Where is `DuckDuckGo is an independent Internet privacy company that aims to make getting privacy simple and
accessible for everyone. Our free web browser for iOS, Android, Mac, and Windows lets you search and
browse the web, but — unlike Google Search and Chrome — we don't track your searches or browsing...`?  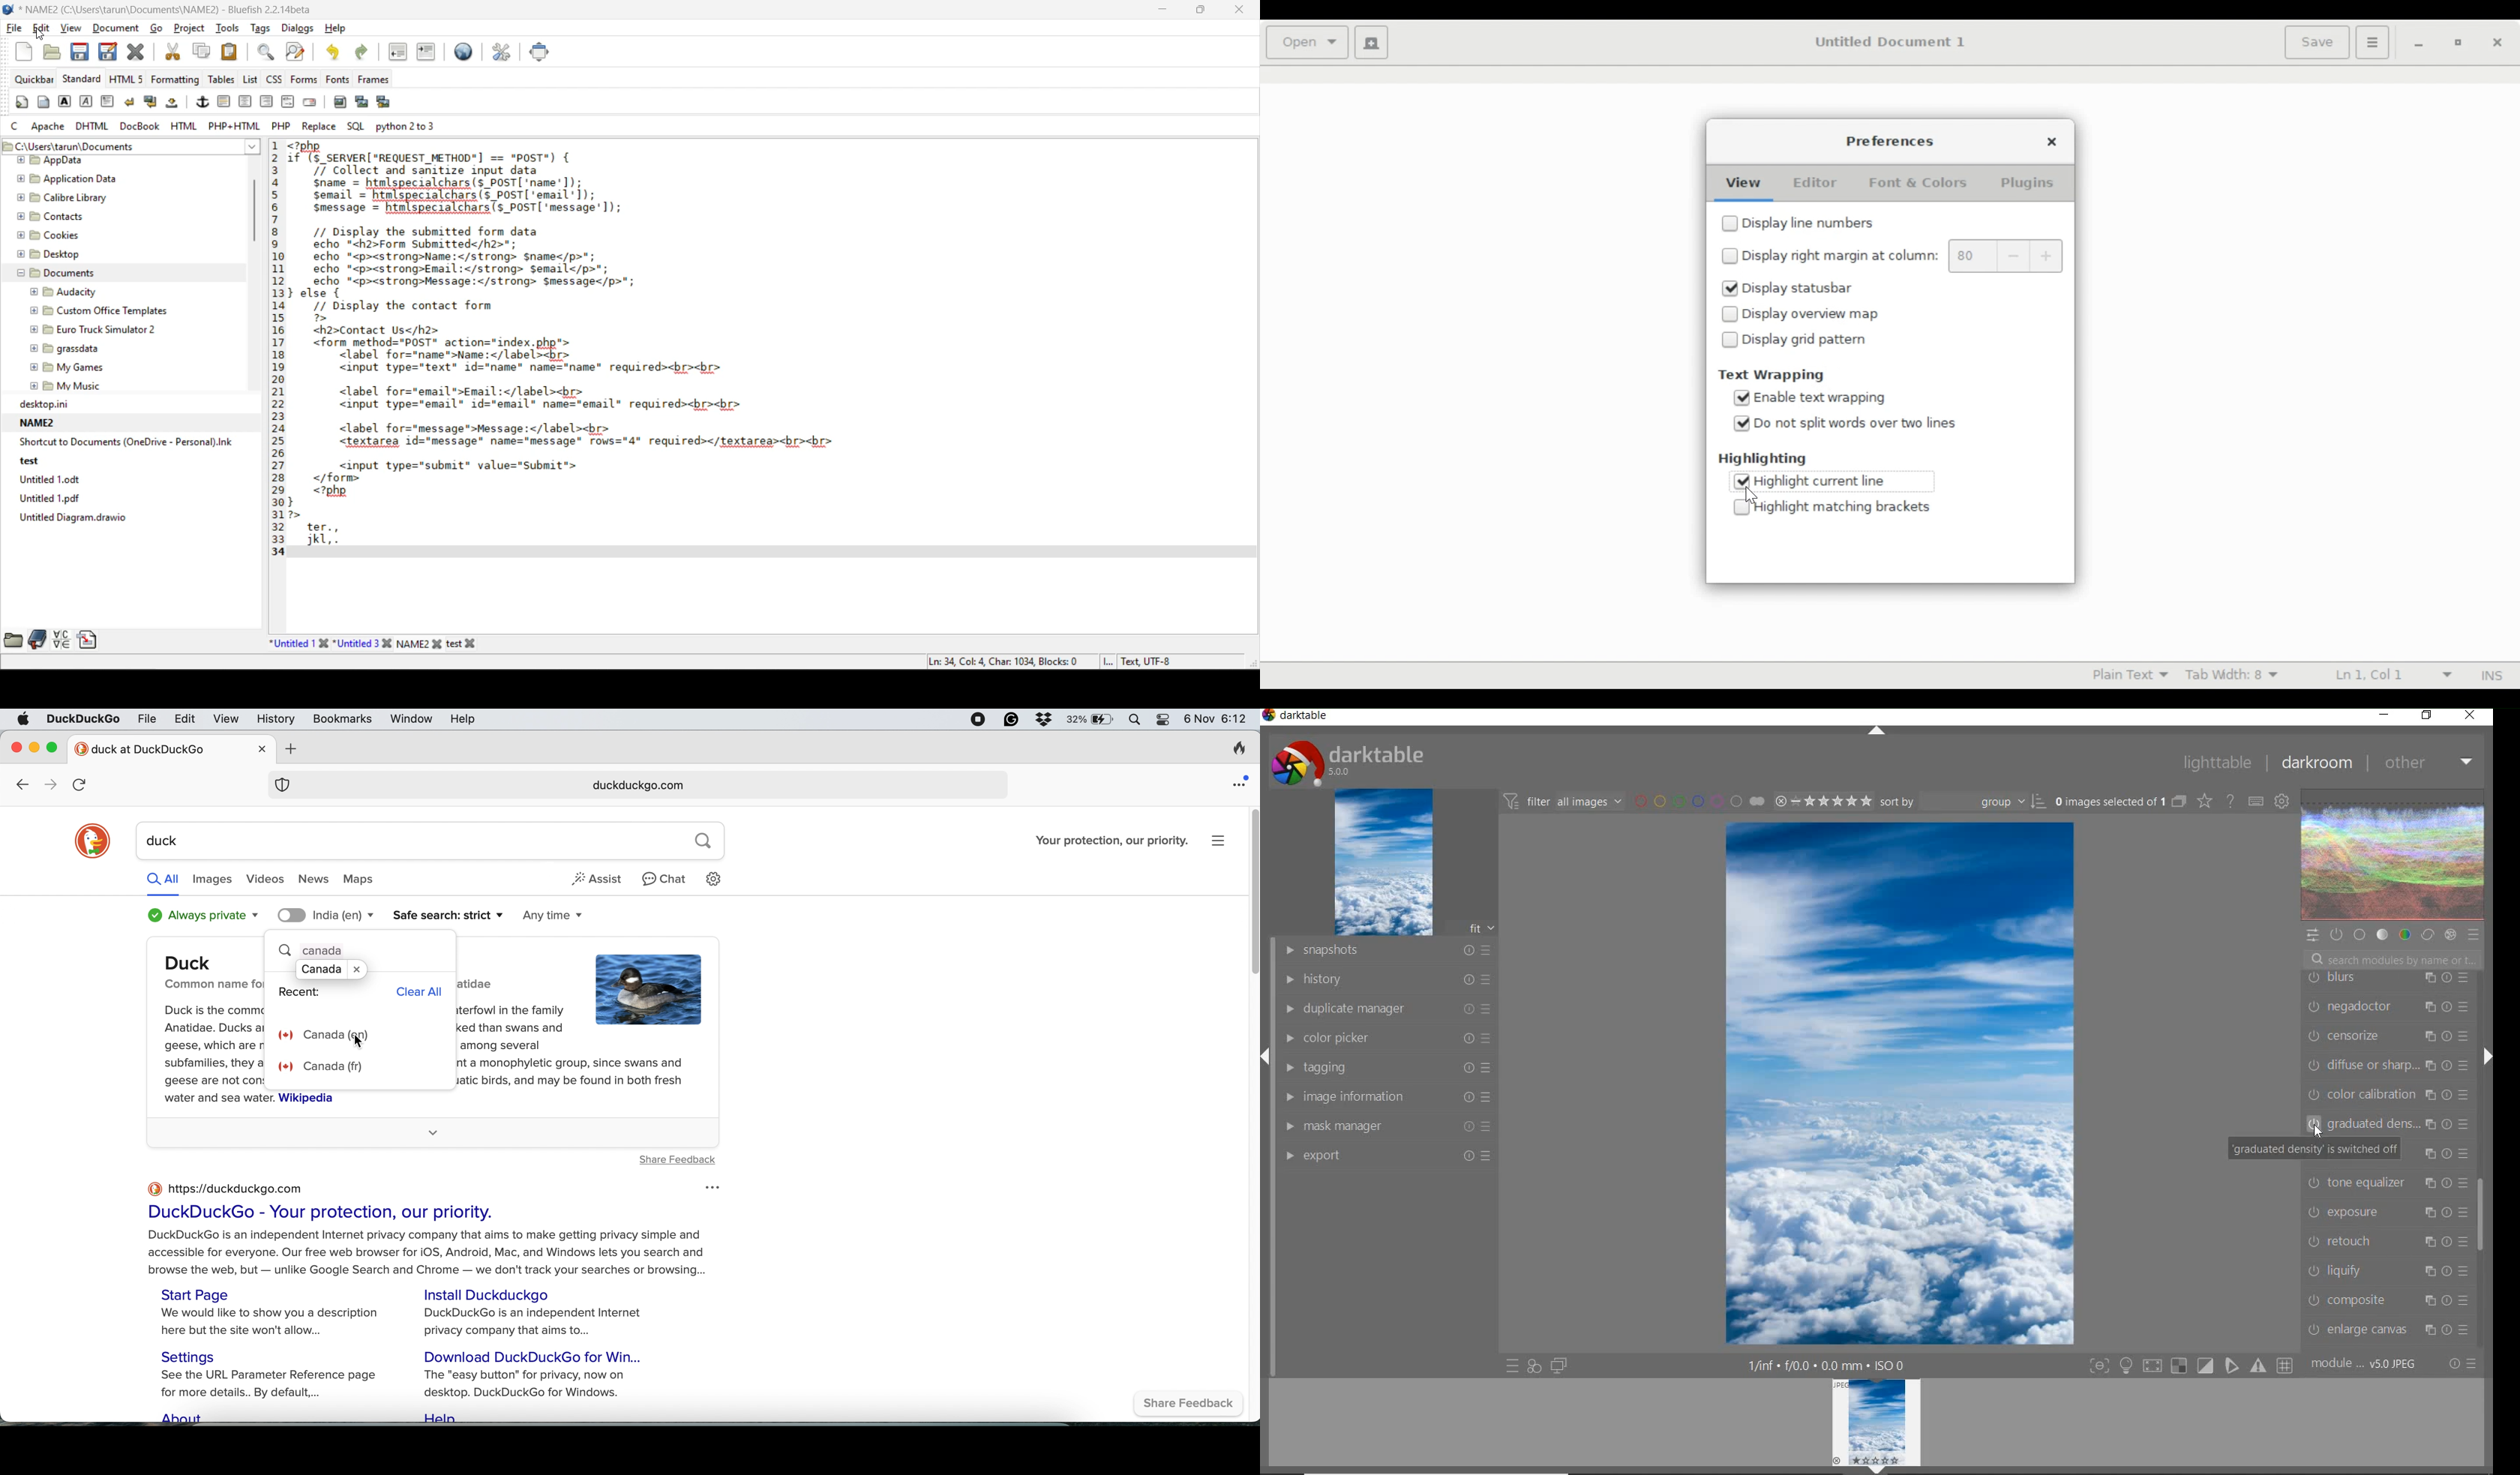 DuckDuckGo is an independent Internet privacy company that aims to make getting privacy simple and
accessible for everyone. Our free web browser for iOS, Android, Mac, and Windows lets you search and
browse the web, but — unlike Google Search and Chrome — we don't track your searches or browsing... is located at coordinates (430, 1254).